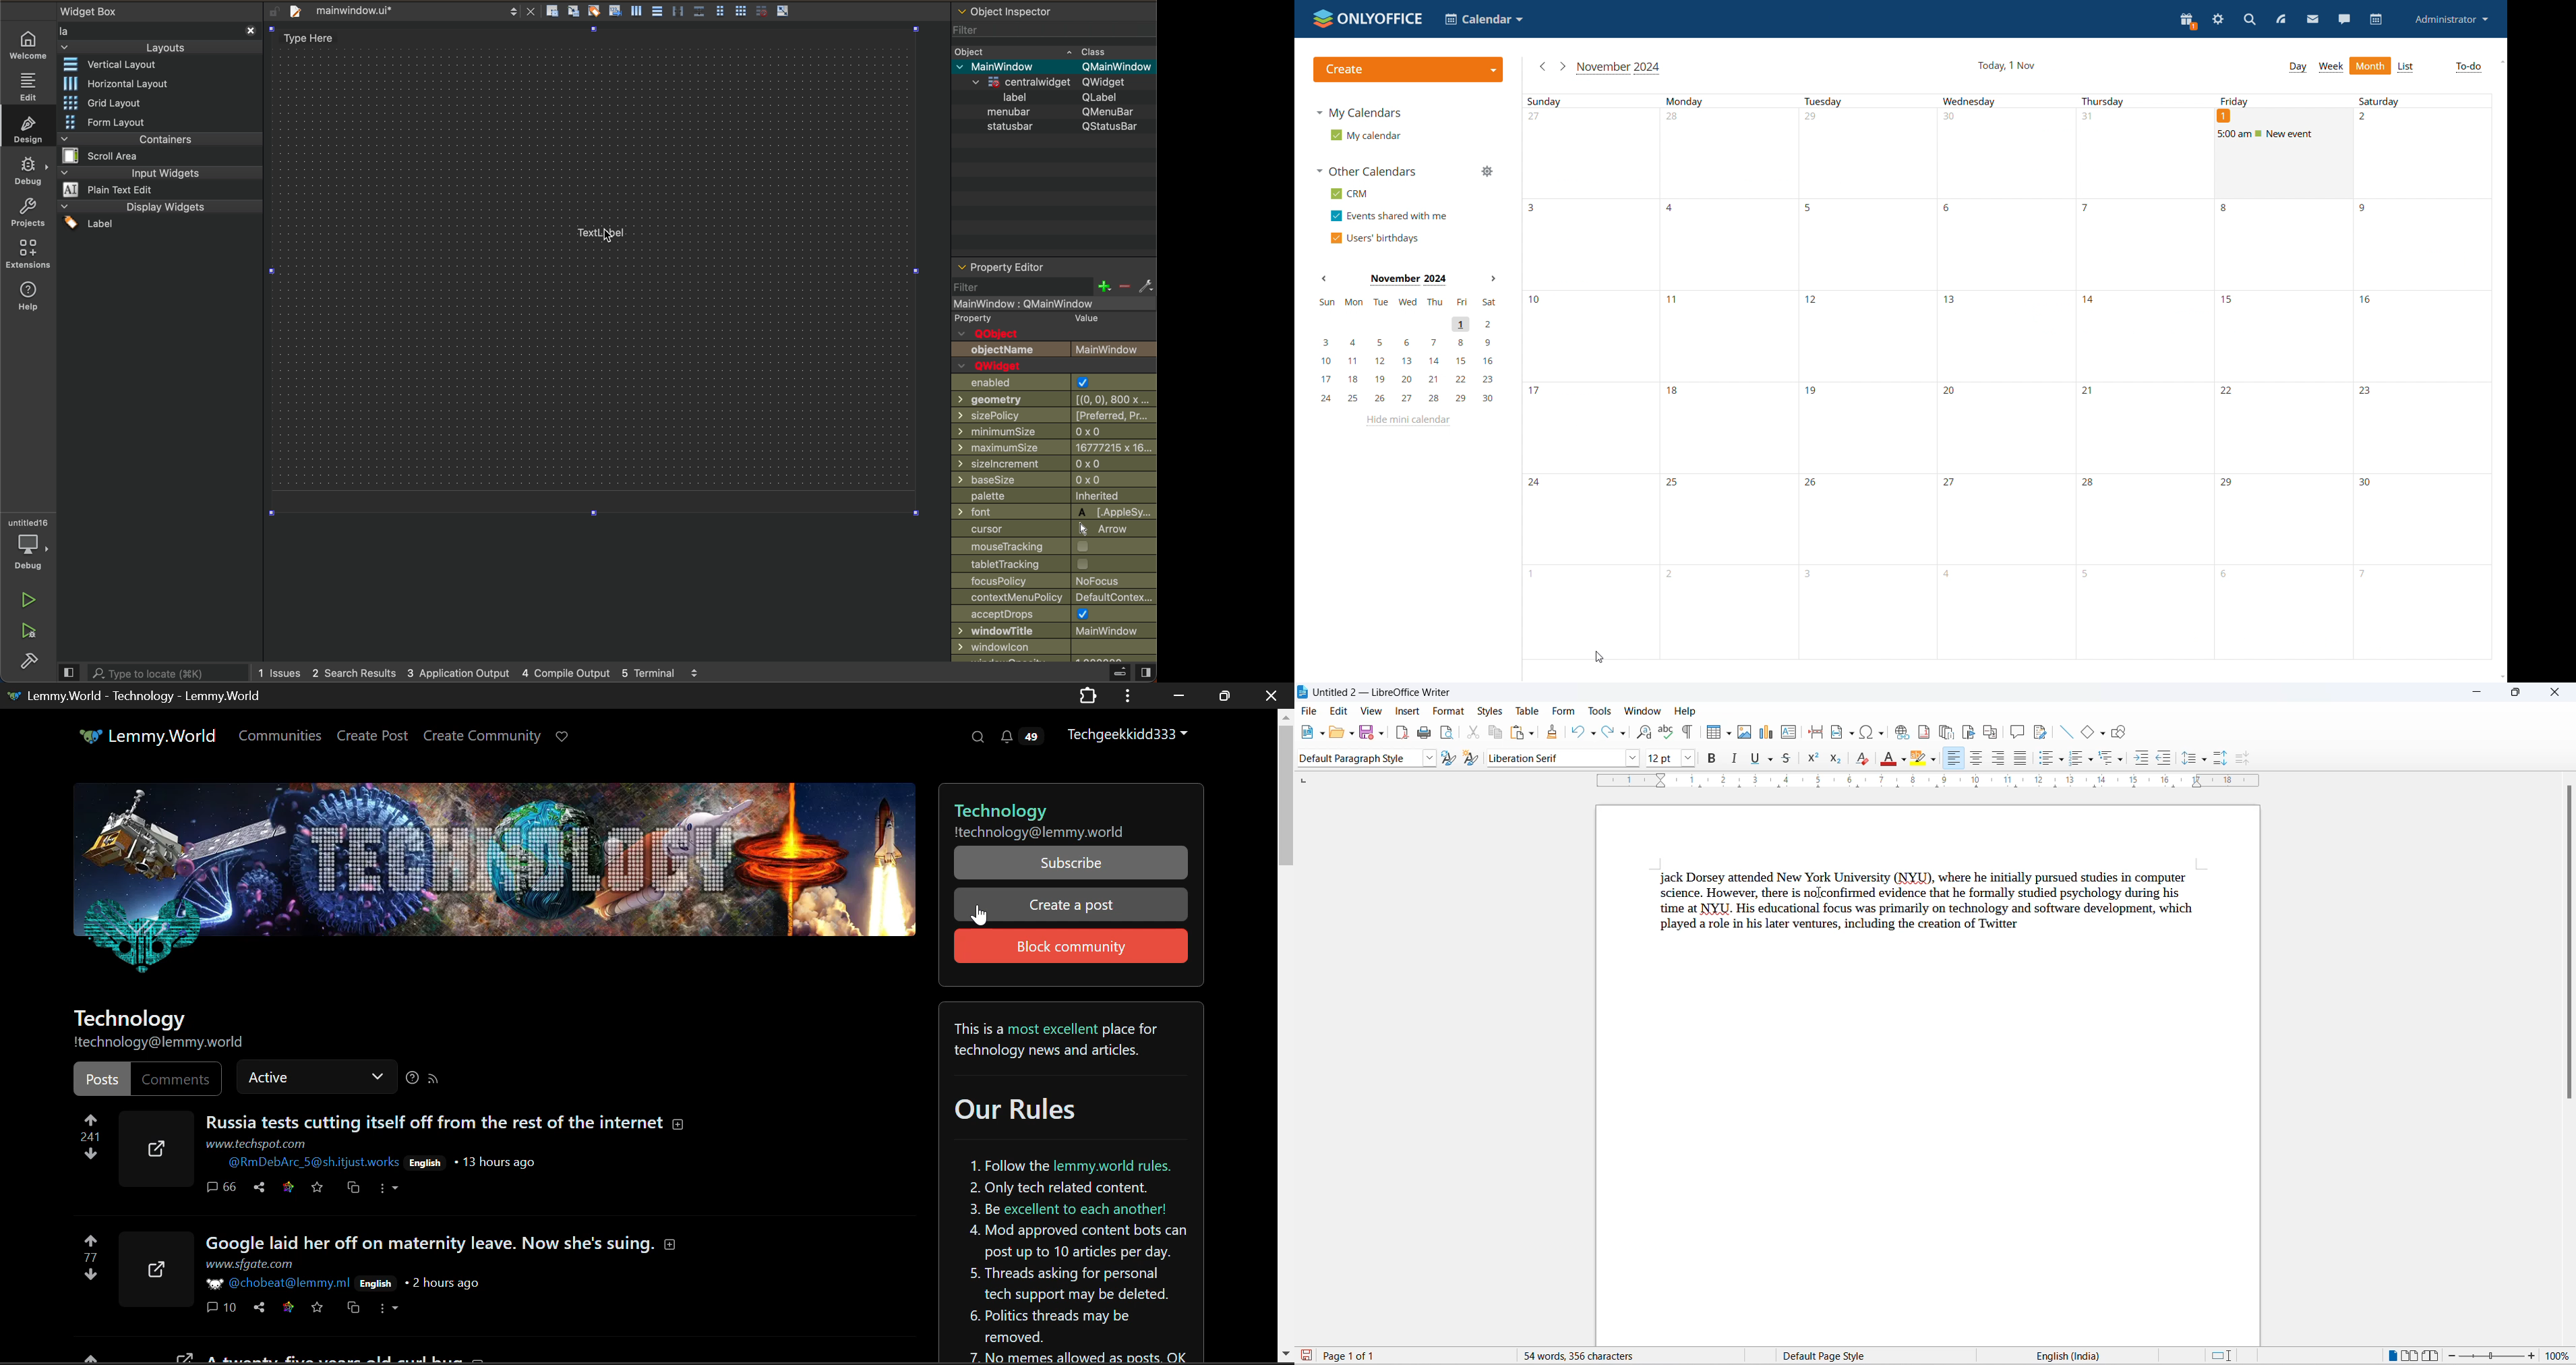 The width and height of the screenshot is (2576, 1372). I want to click on Save, so click(317, 1308).